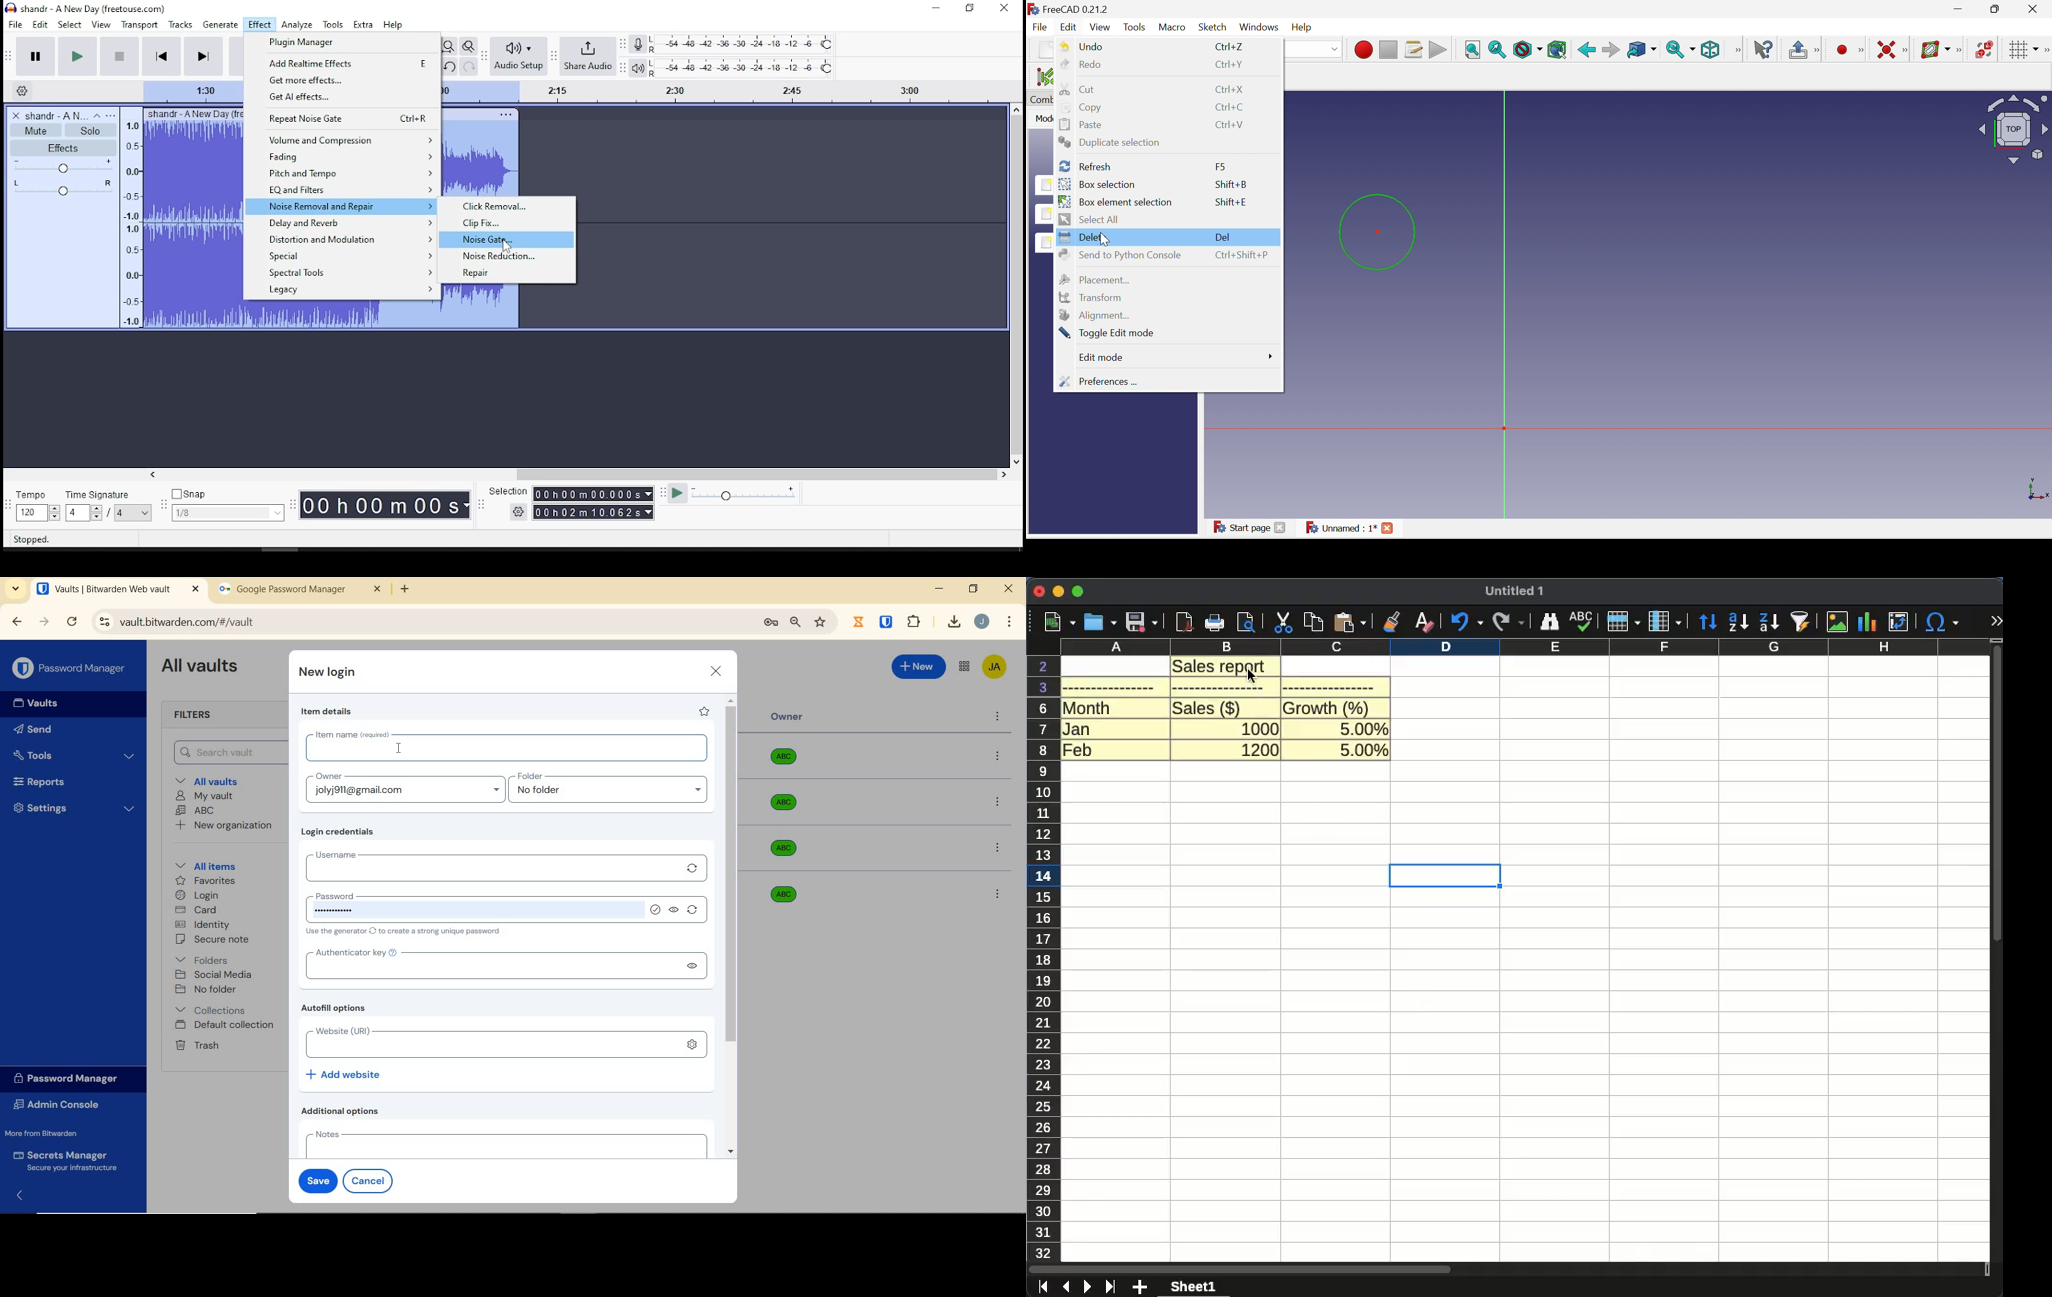 This screenshot has height=1316, width=2072. What do you see at coordinates (343, 63) in the screenshot?
I see `add realtime effects` at bounding box center [343, 63].